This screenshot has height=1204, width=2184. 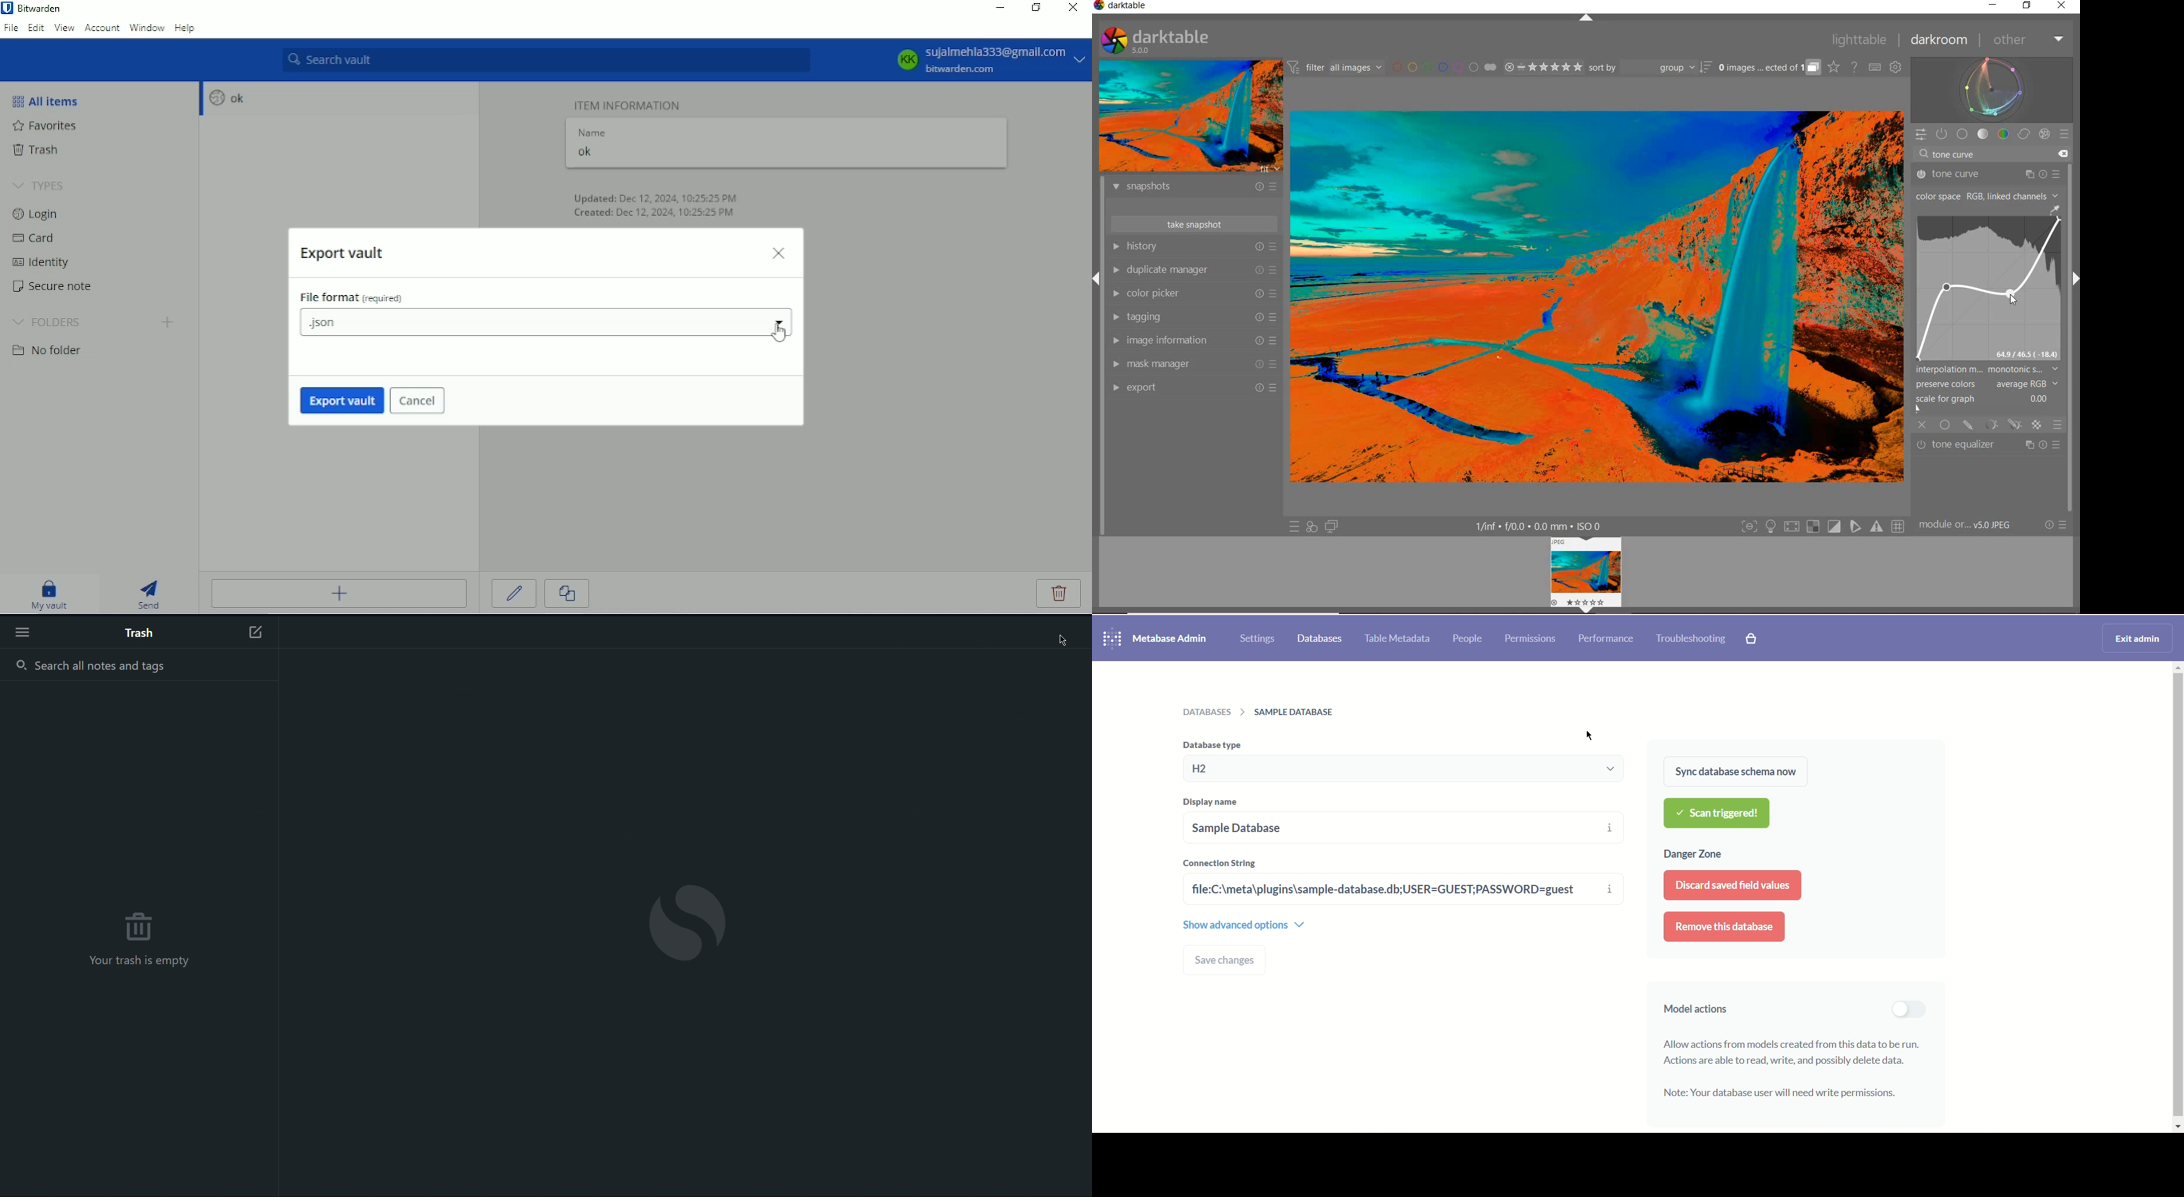 What do you see at coordinates (1983, 134) in the screenshot?
I see `tone` at bounding box center [1983, 134].